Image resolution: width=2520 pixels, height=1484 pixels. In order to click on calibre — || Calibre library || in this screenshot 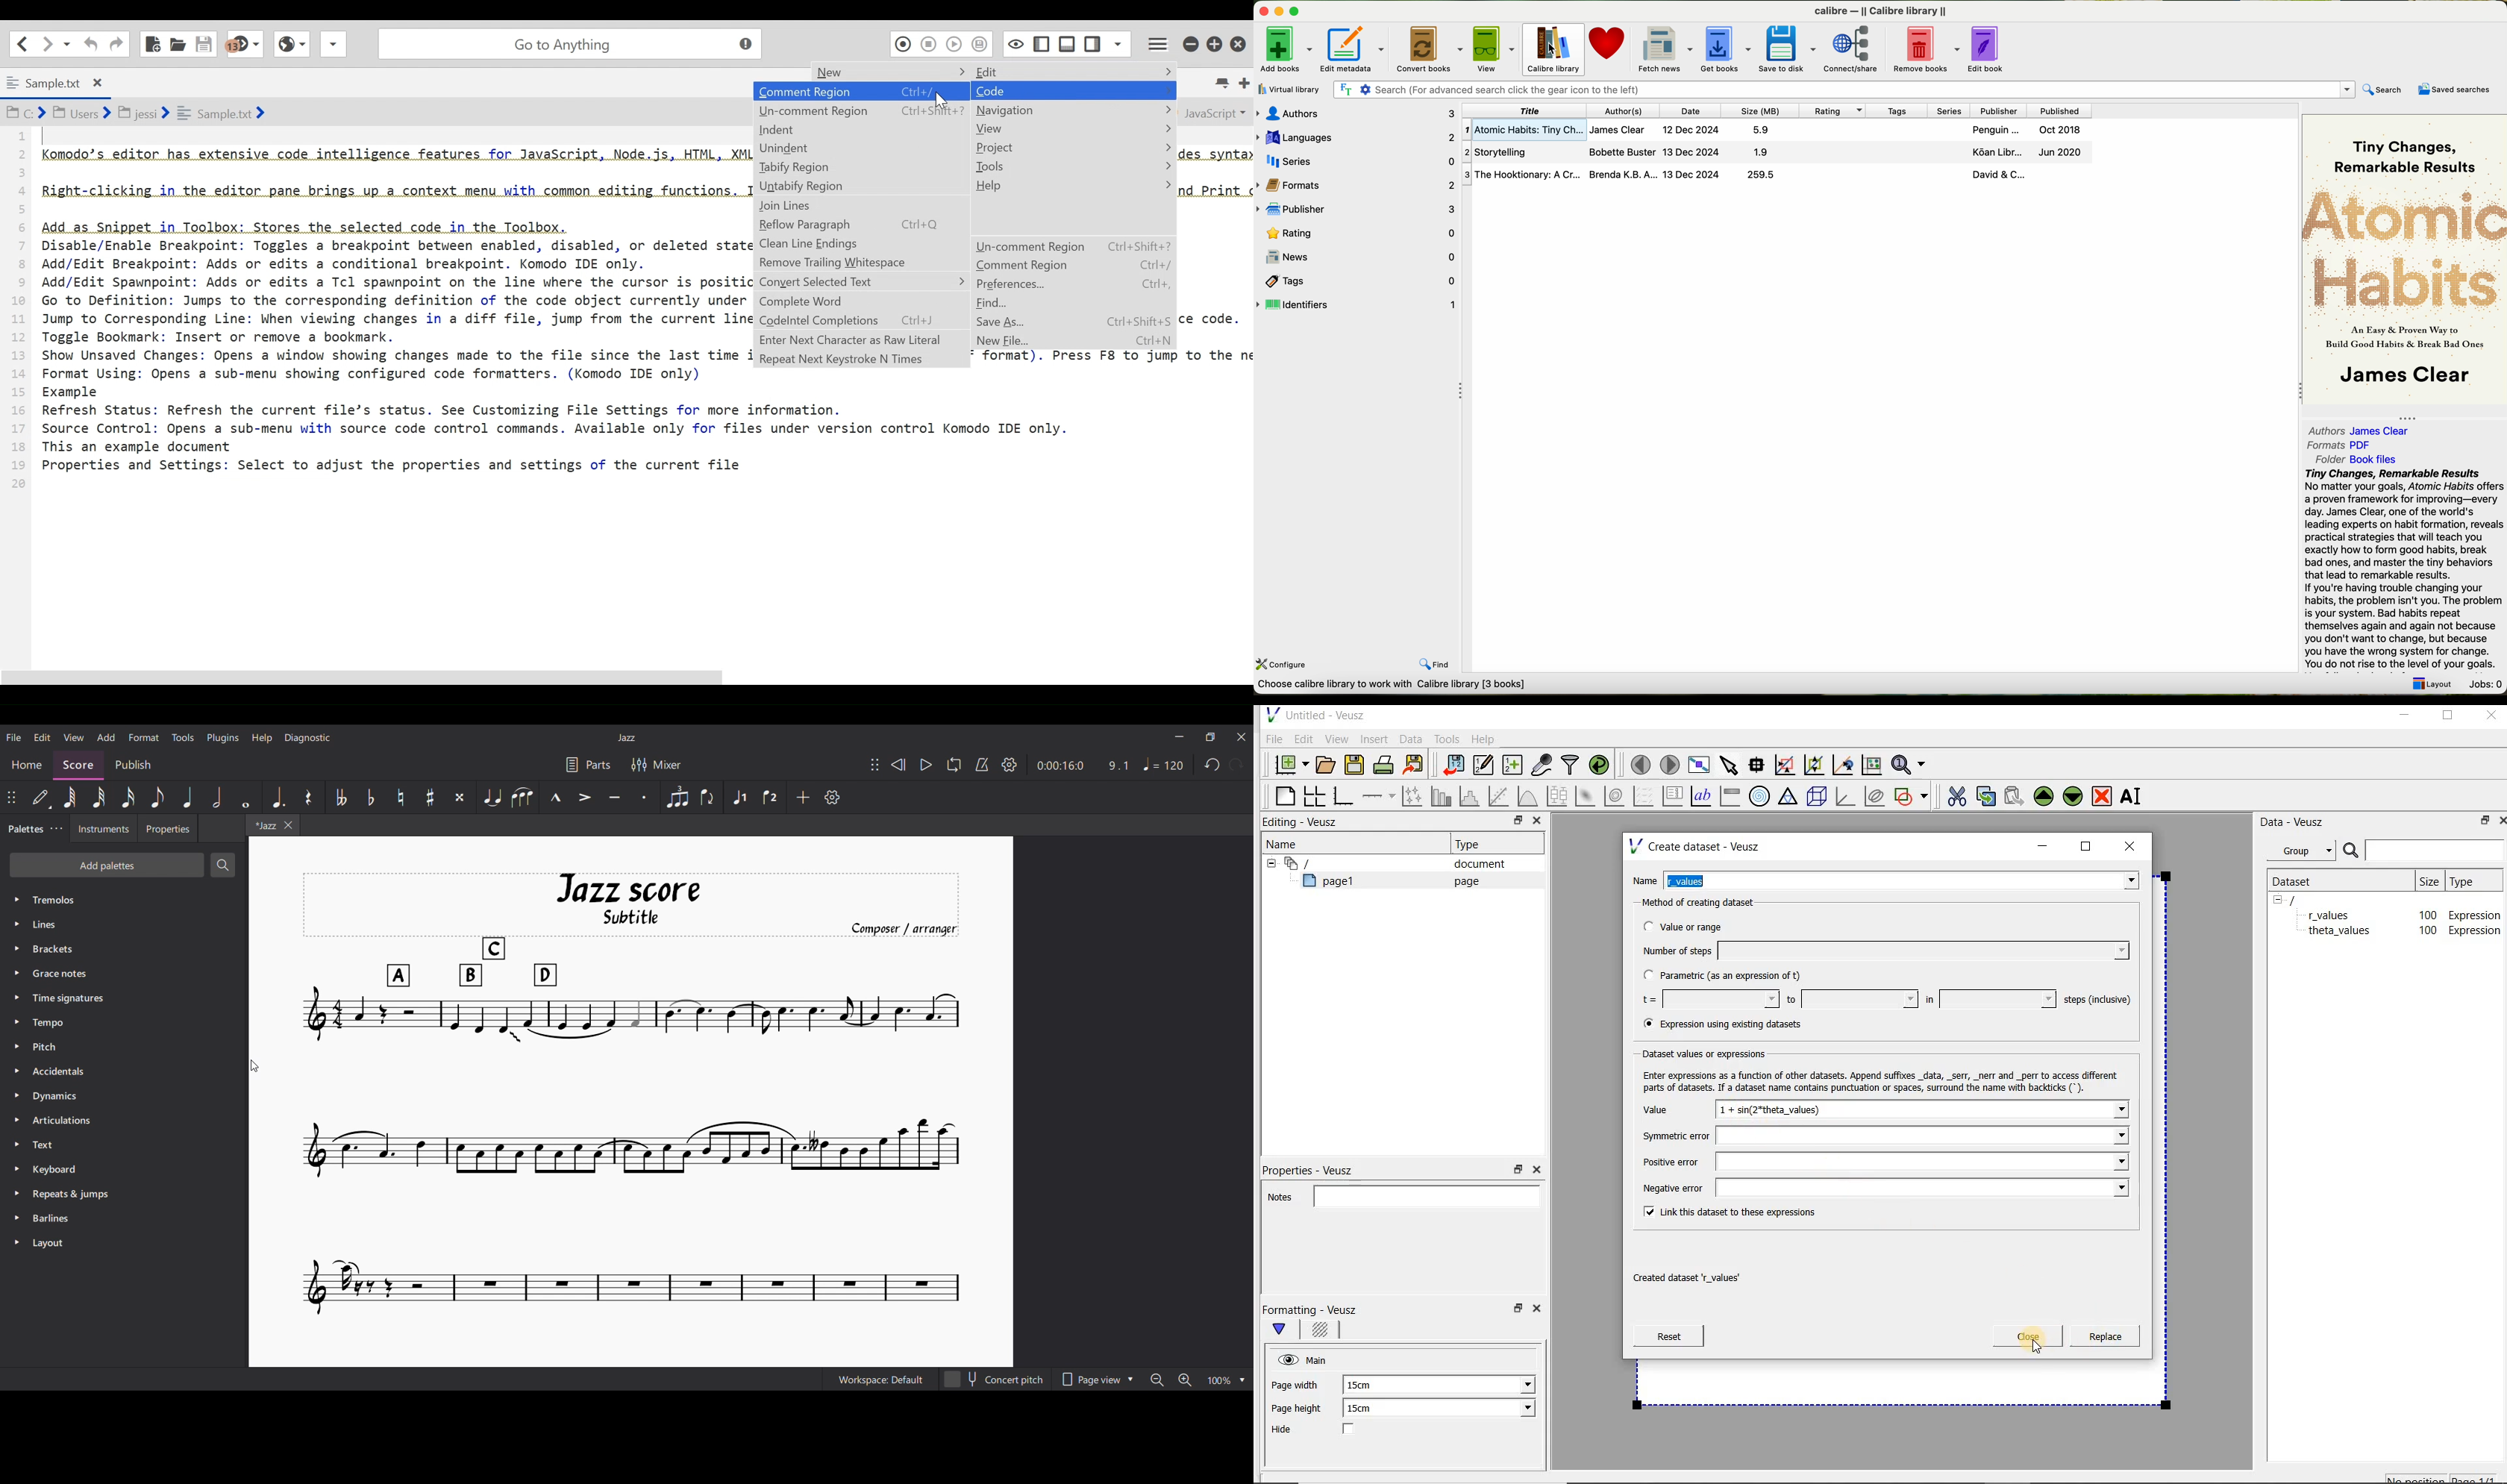, I will do `click(1883, 10)`.